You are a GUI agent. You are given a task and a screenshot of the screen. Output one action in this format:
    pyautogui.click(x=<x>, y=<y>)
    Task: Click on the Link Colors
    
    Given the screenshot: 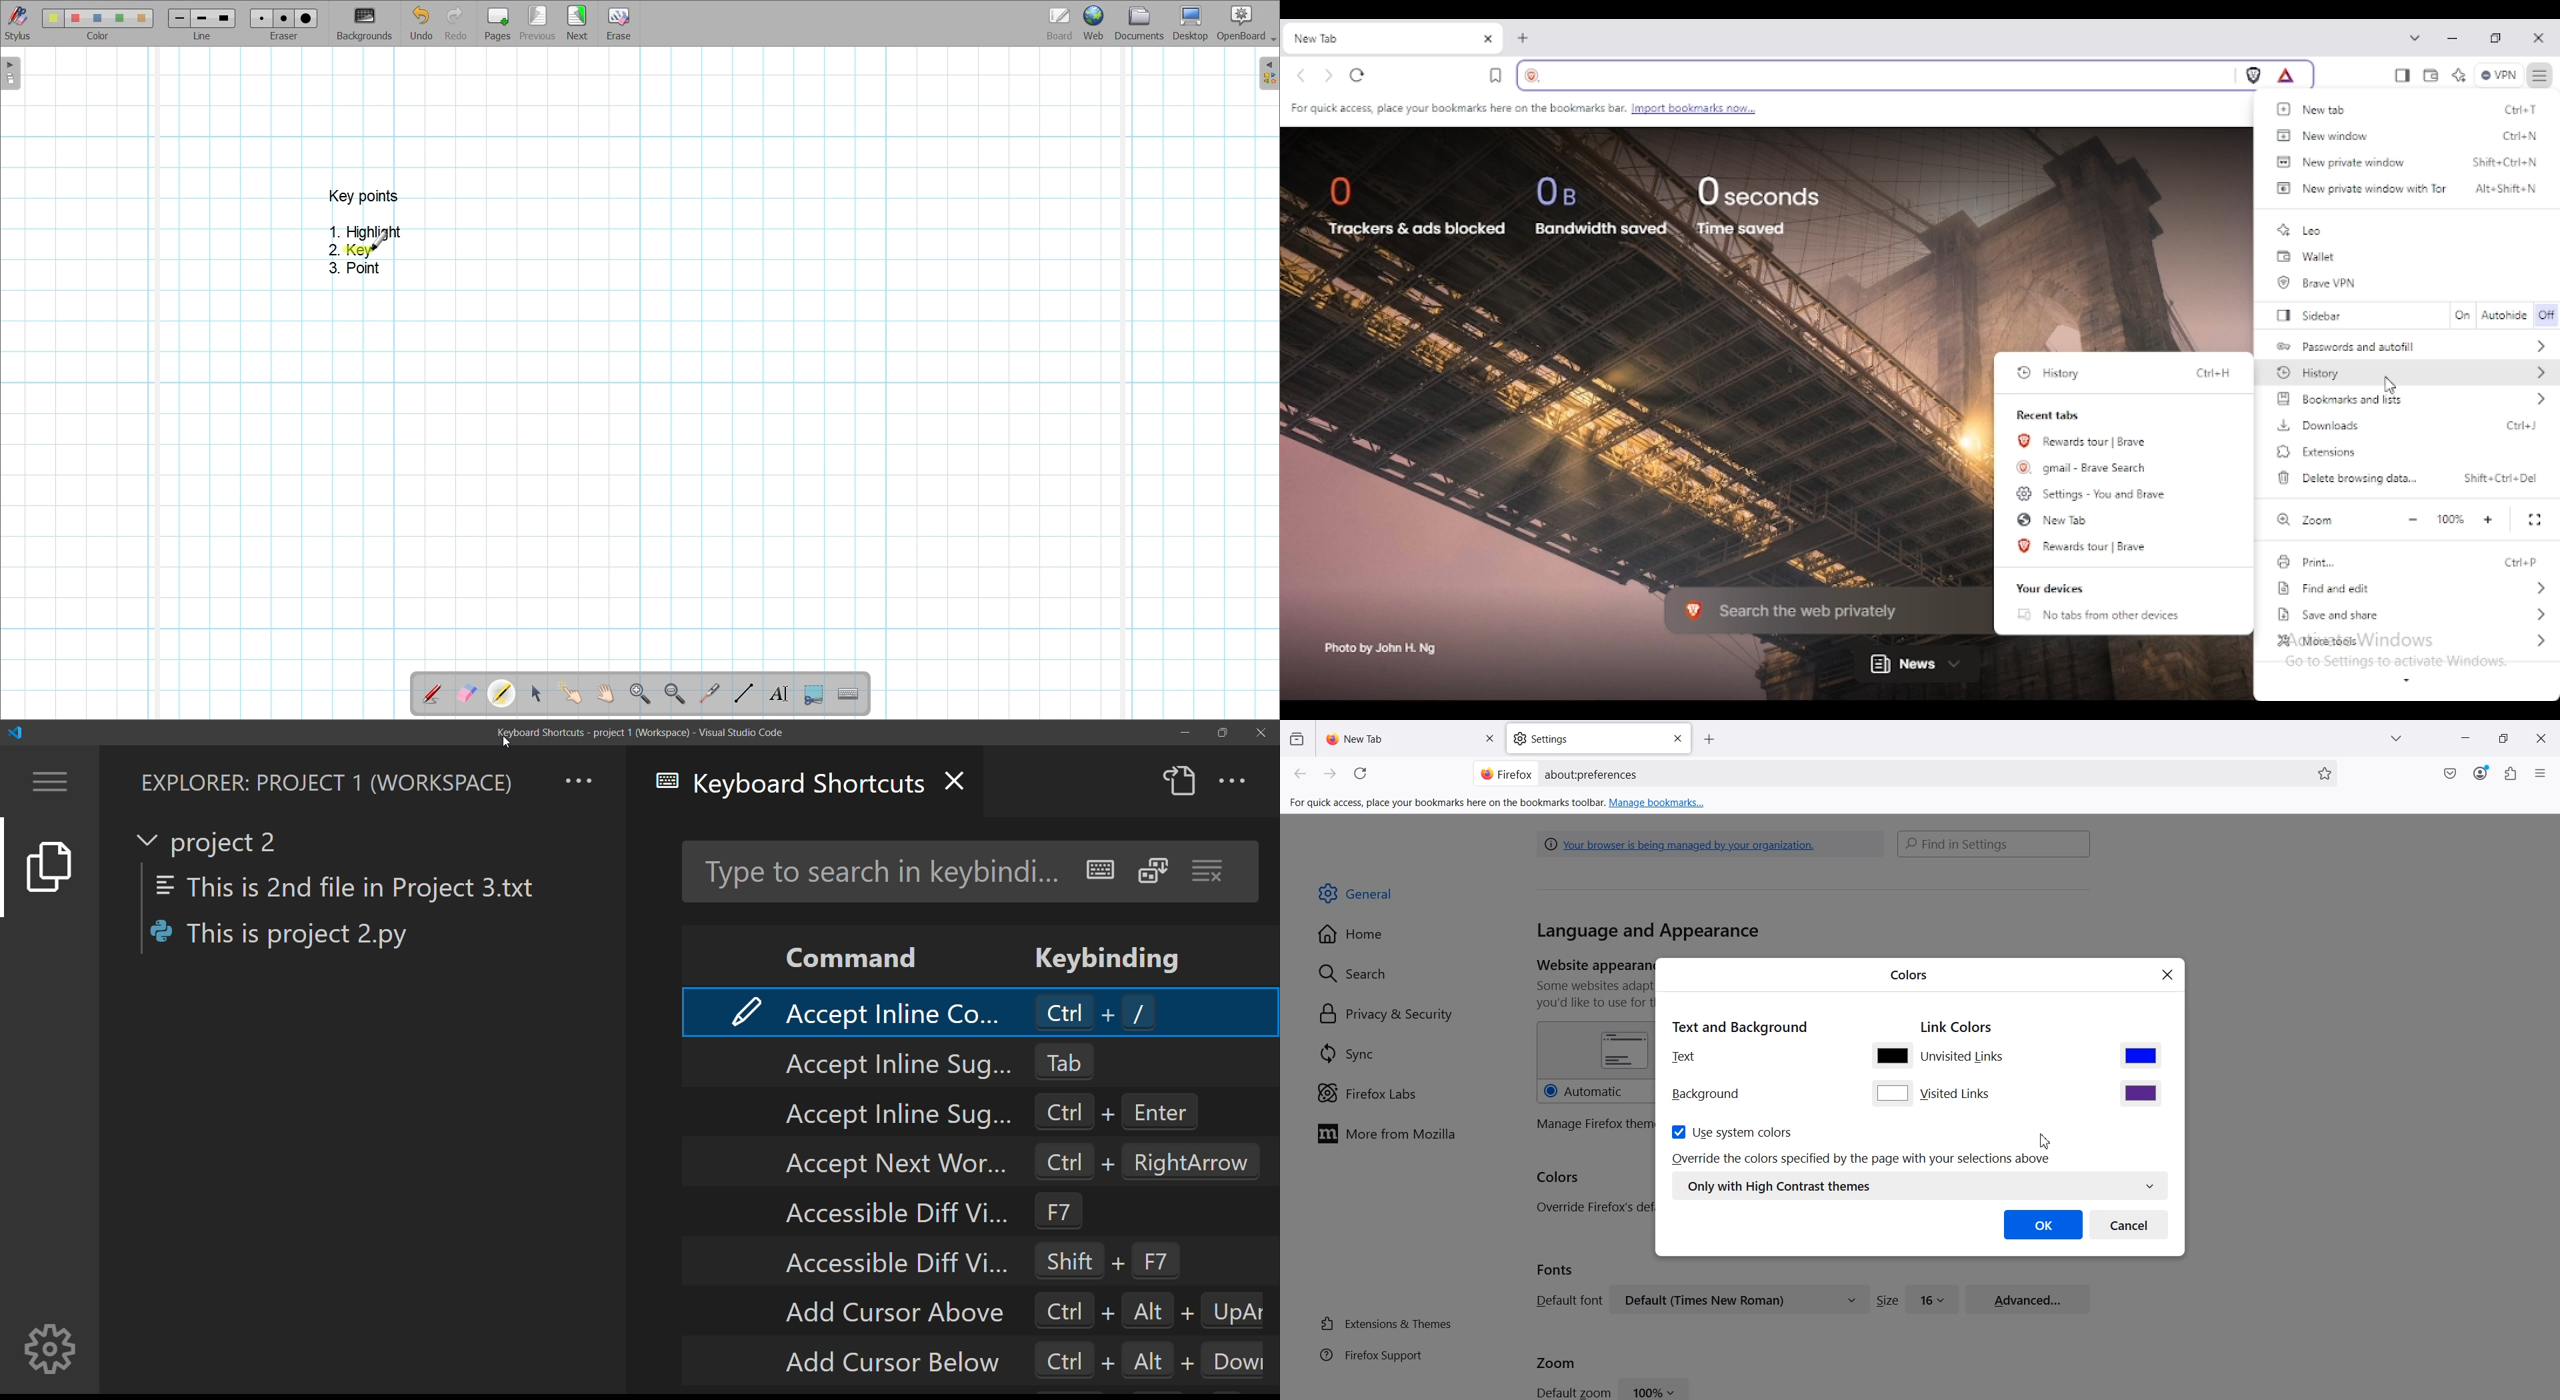 What is the action you would take?
    pyautogui.click(x=1957, y=1028)
    